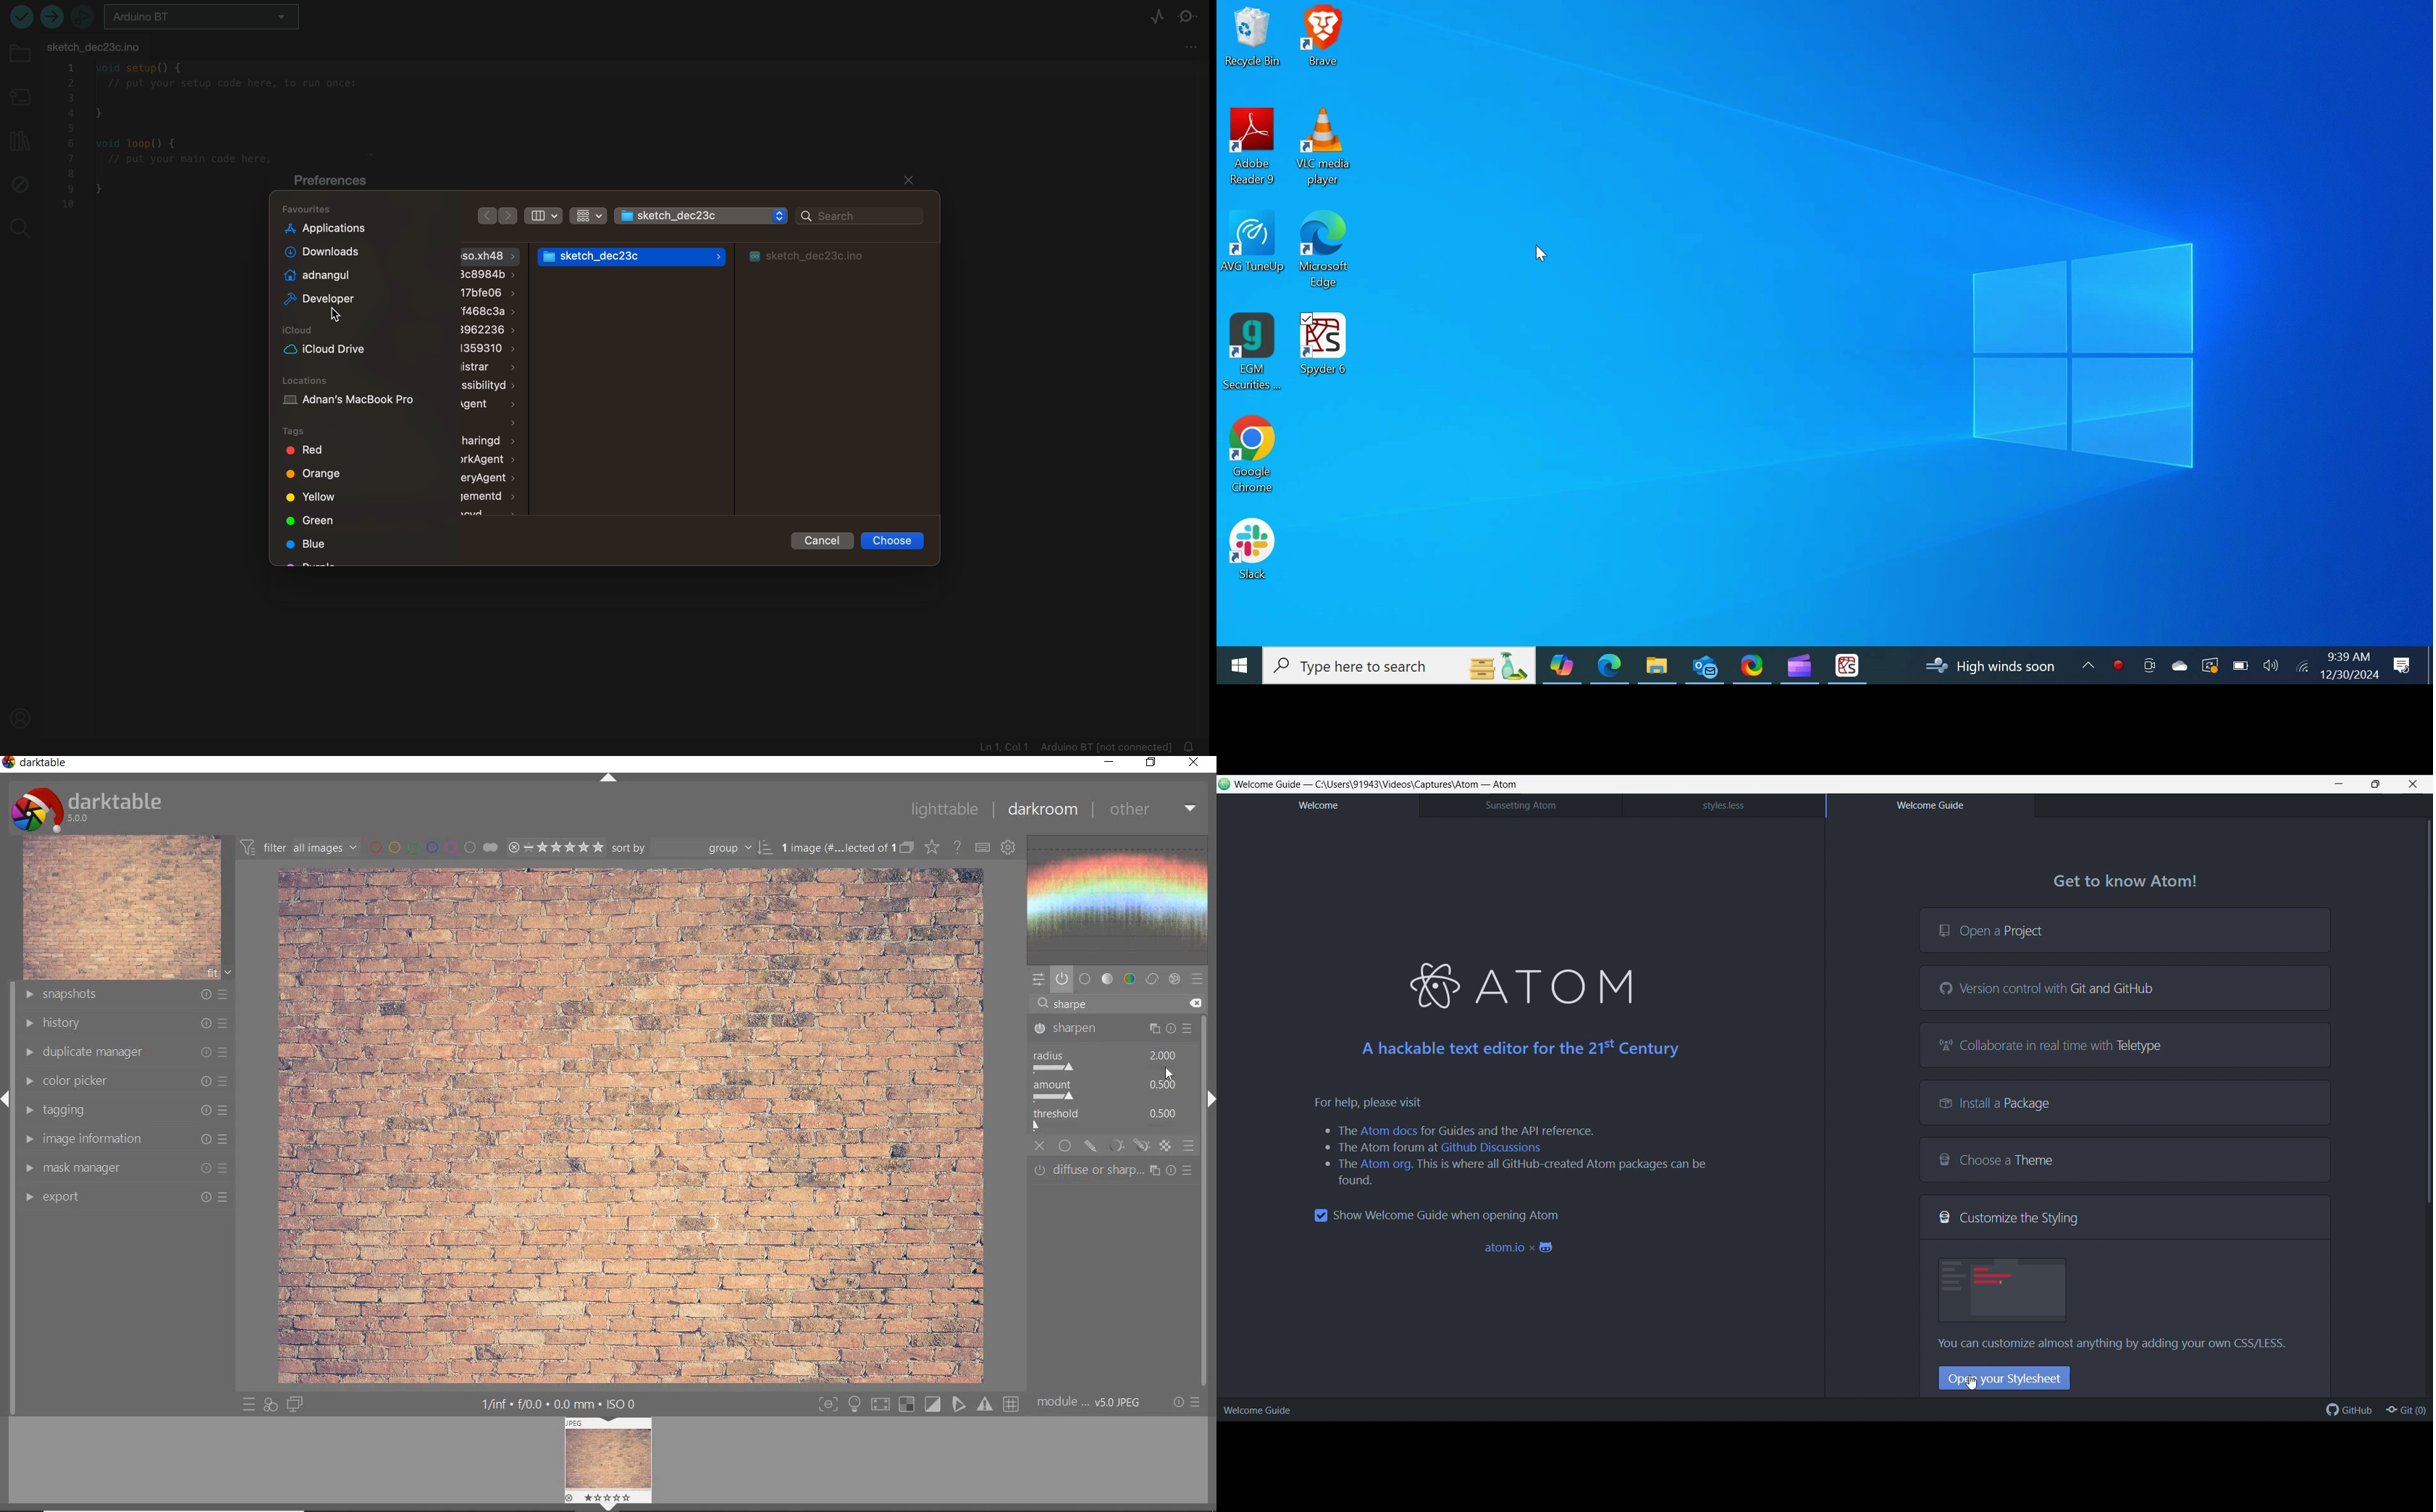 The height and width of the screenshot is (1512, 2436). I want to click on this is where all GitHub-created Atom packages can be, so click(1568, 1166).